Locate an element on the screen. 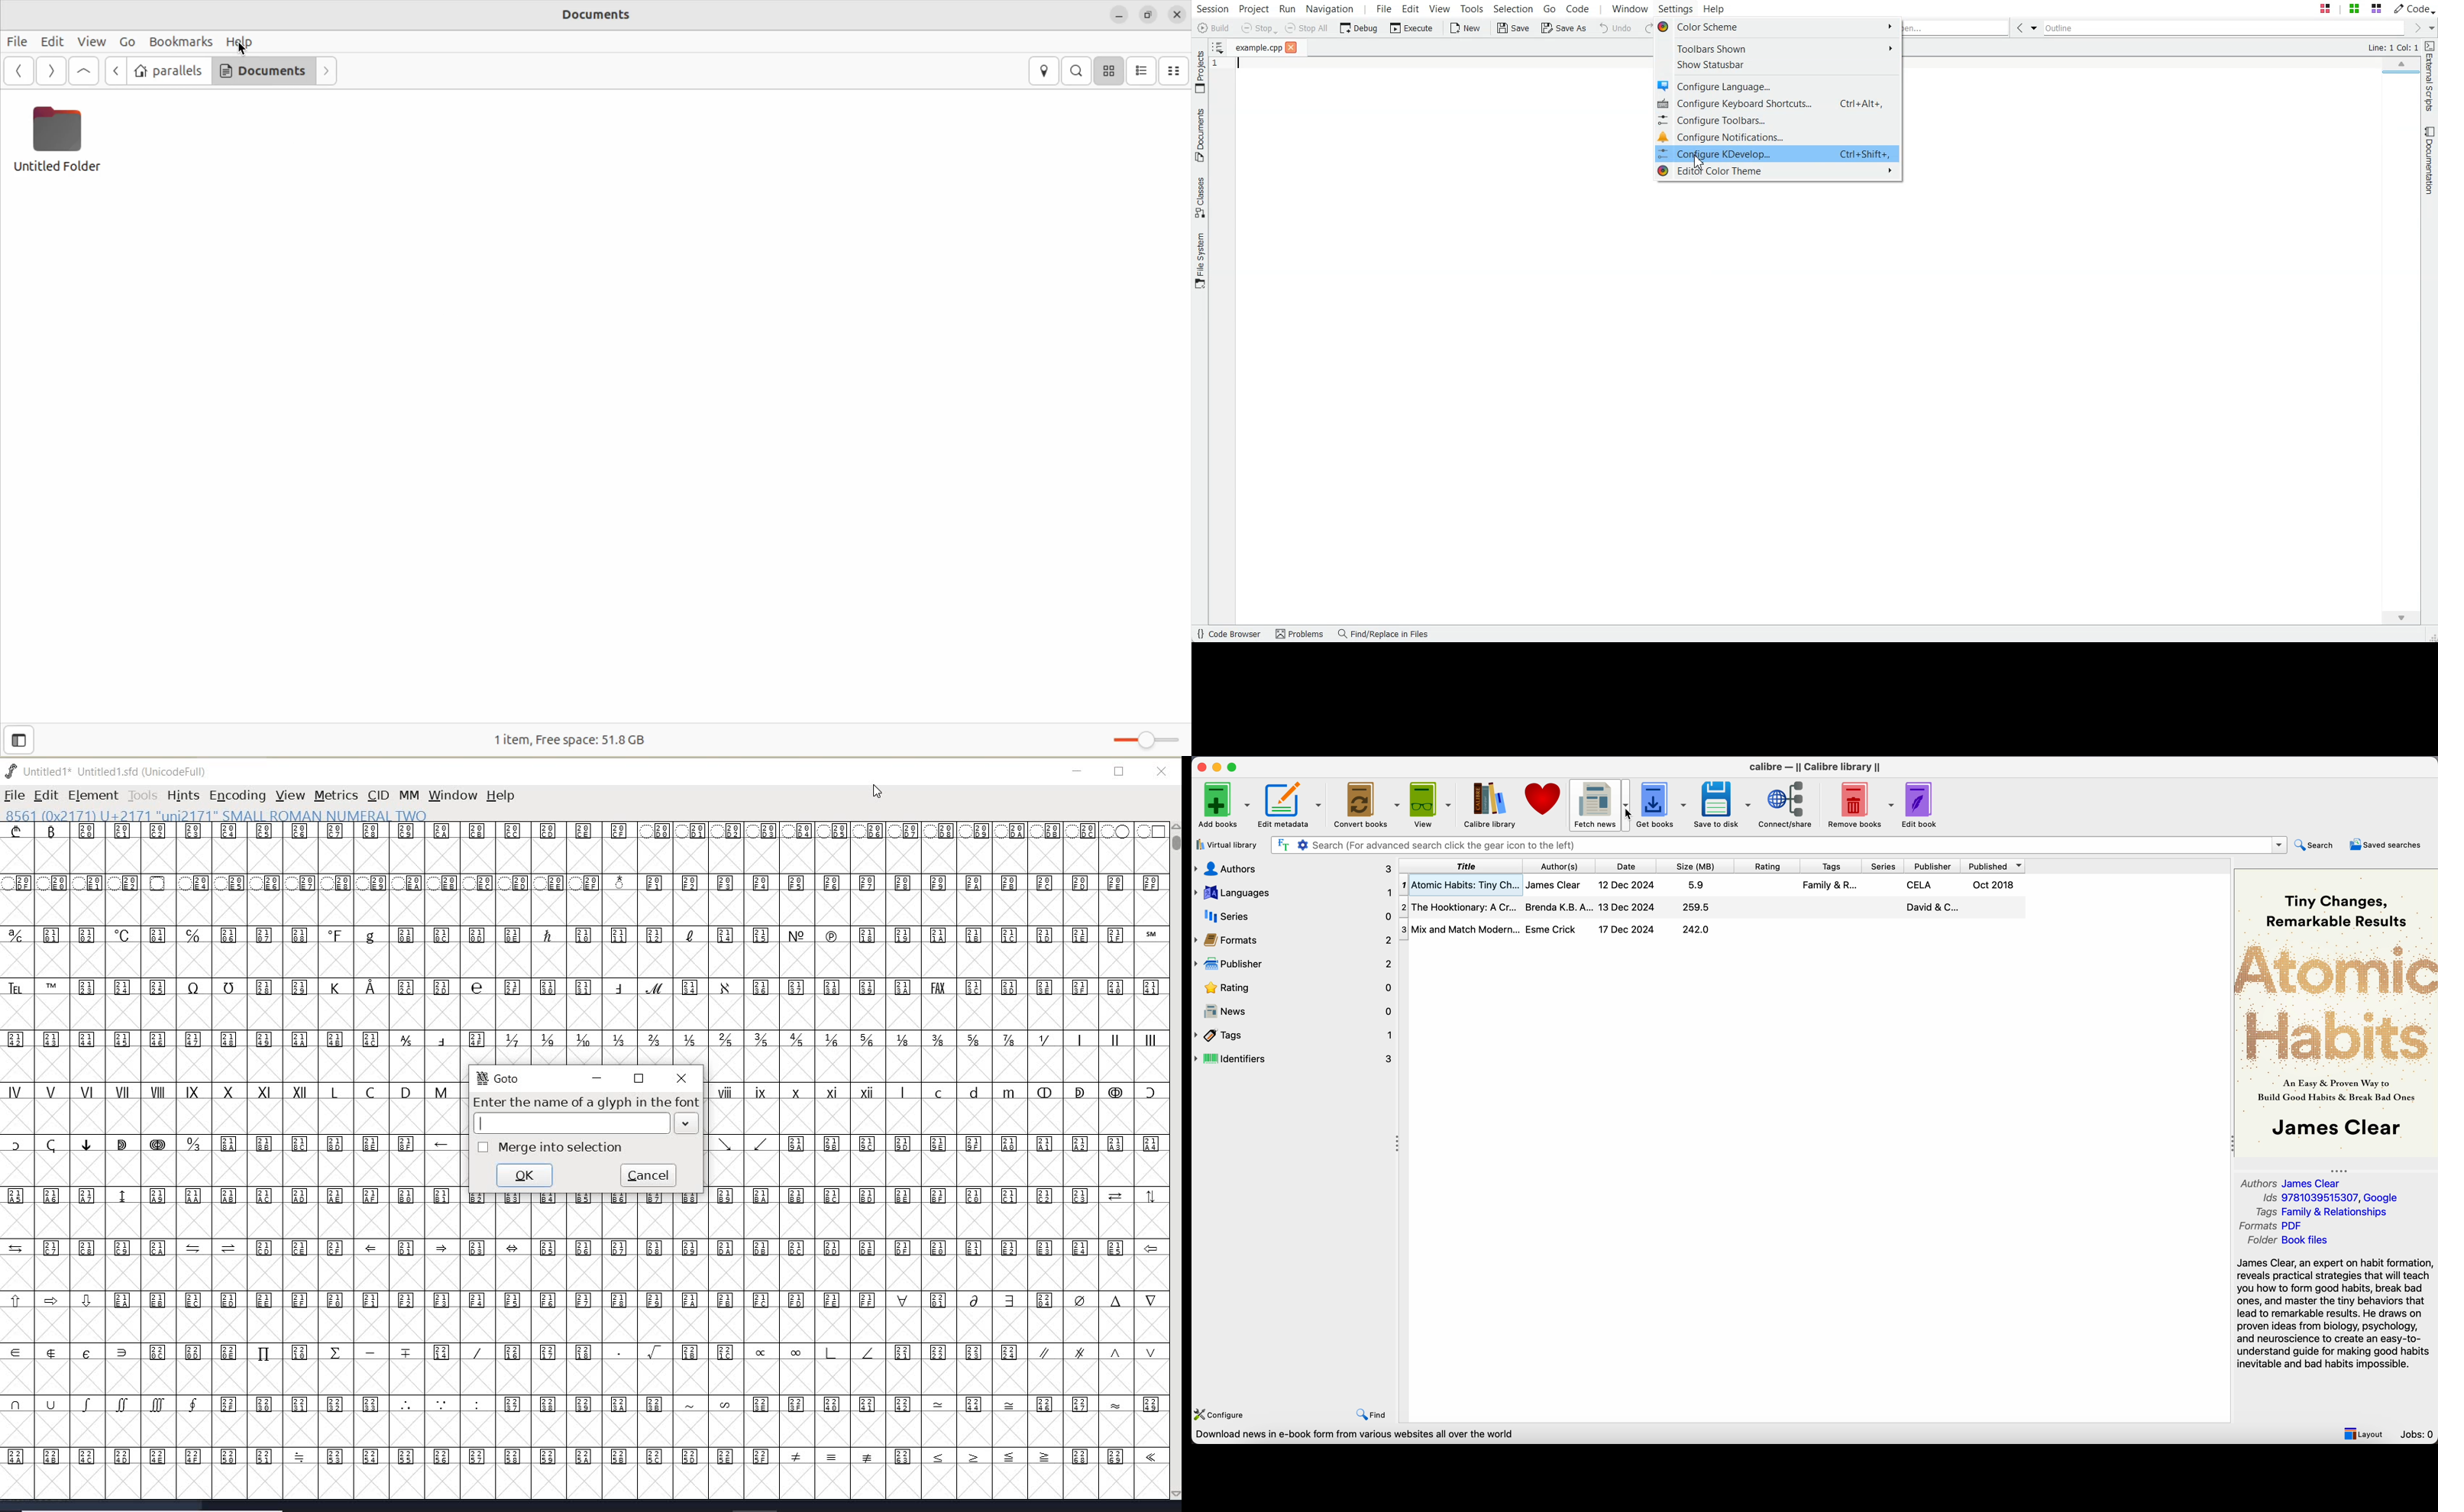 This screenshot has width=2464, height=1512. convert books is located at coordinates (1366, 803).